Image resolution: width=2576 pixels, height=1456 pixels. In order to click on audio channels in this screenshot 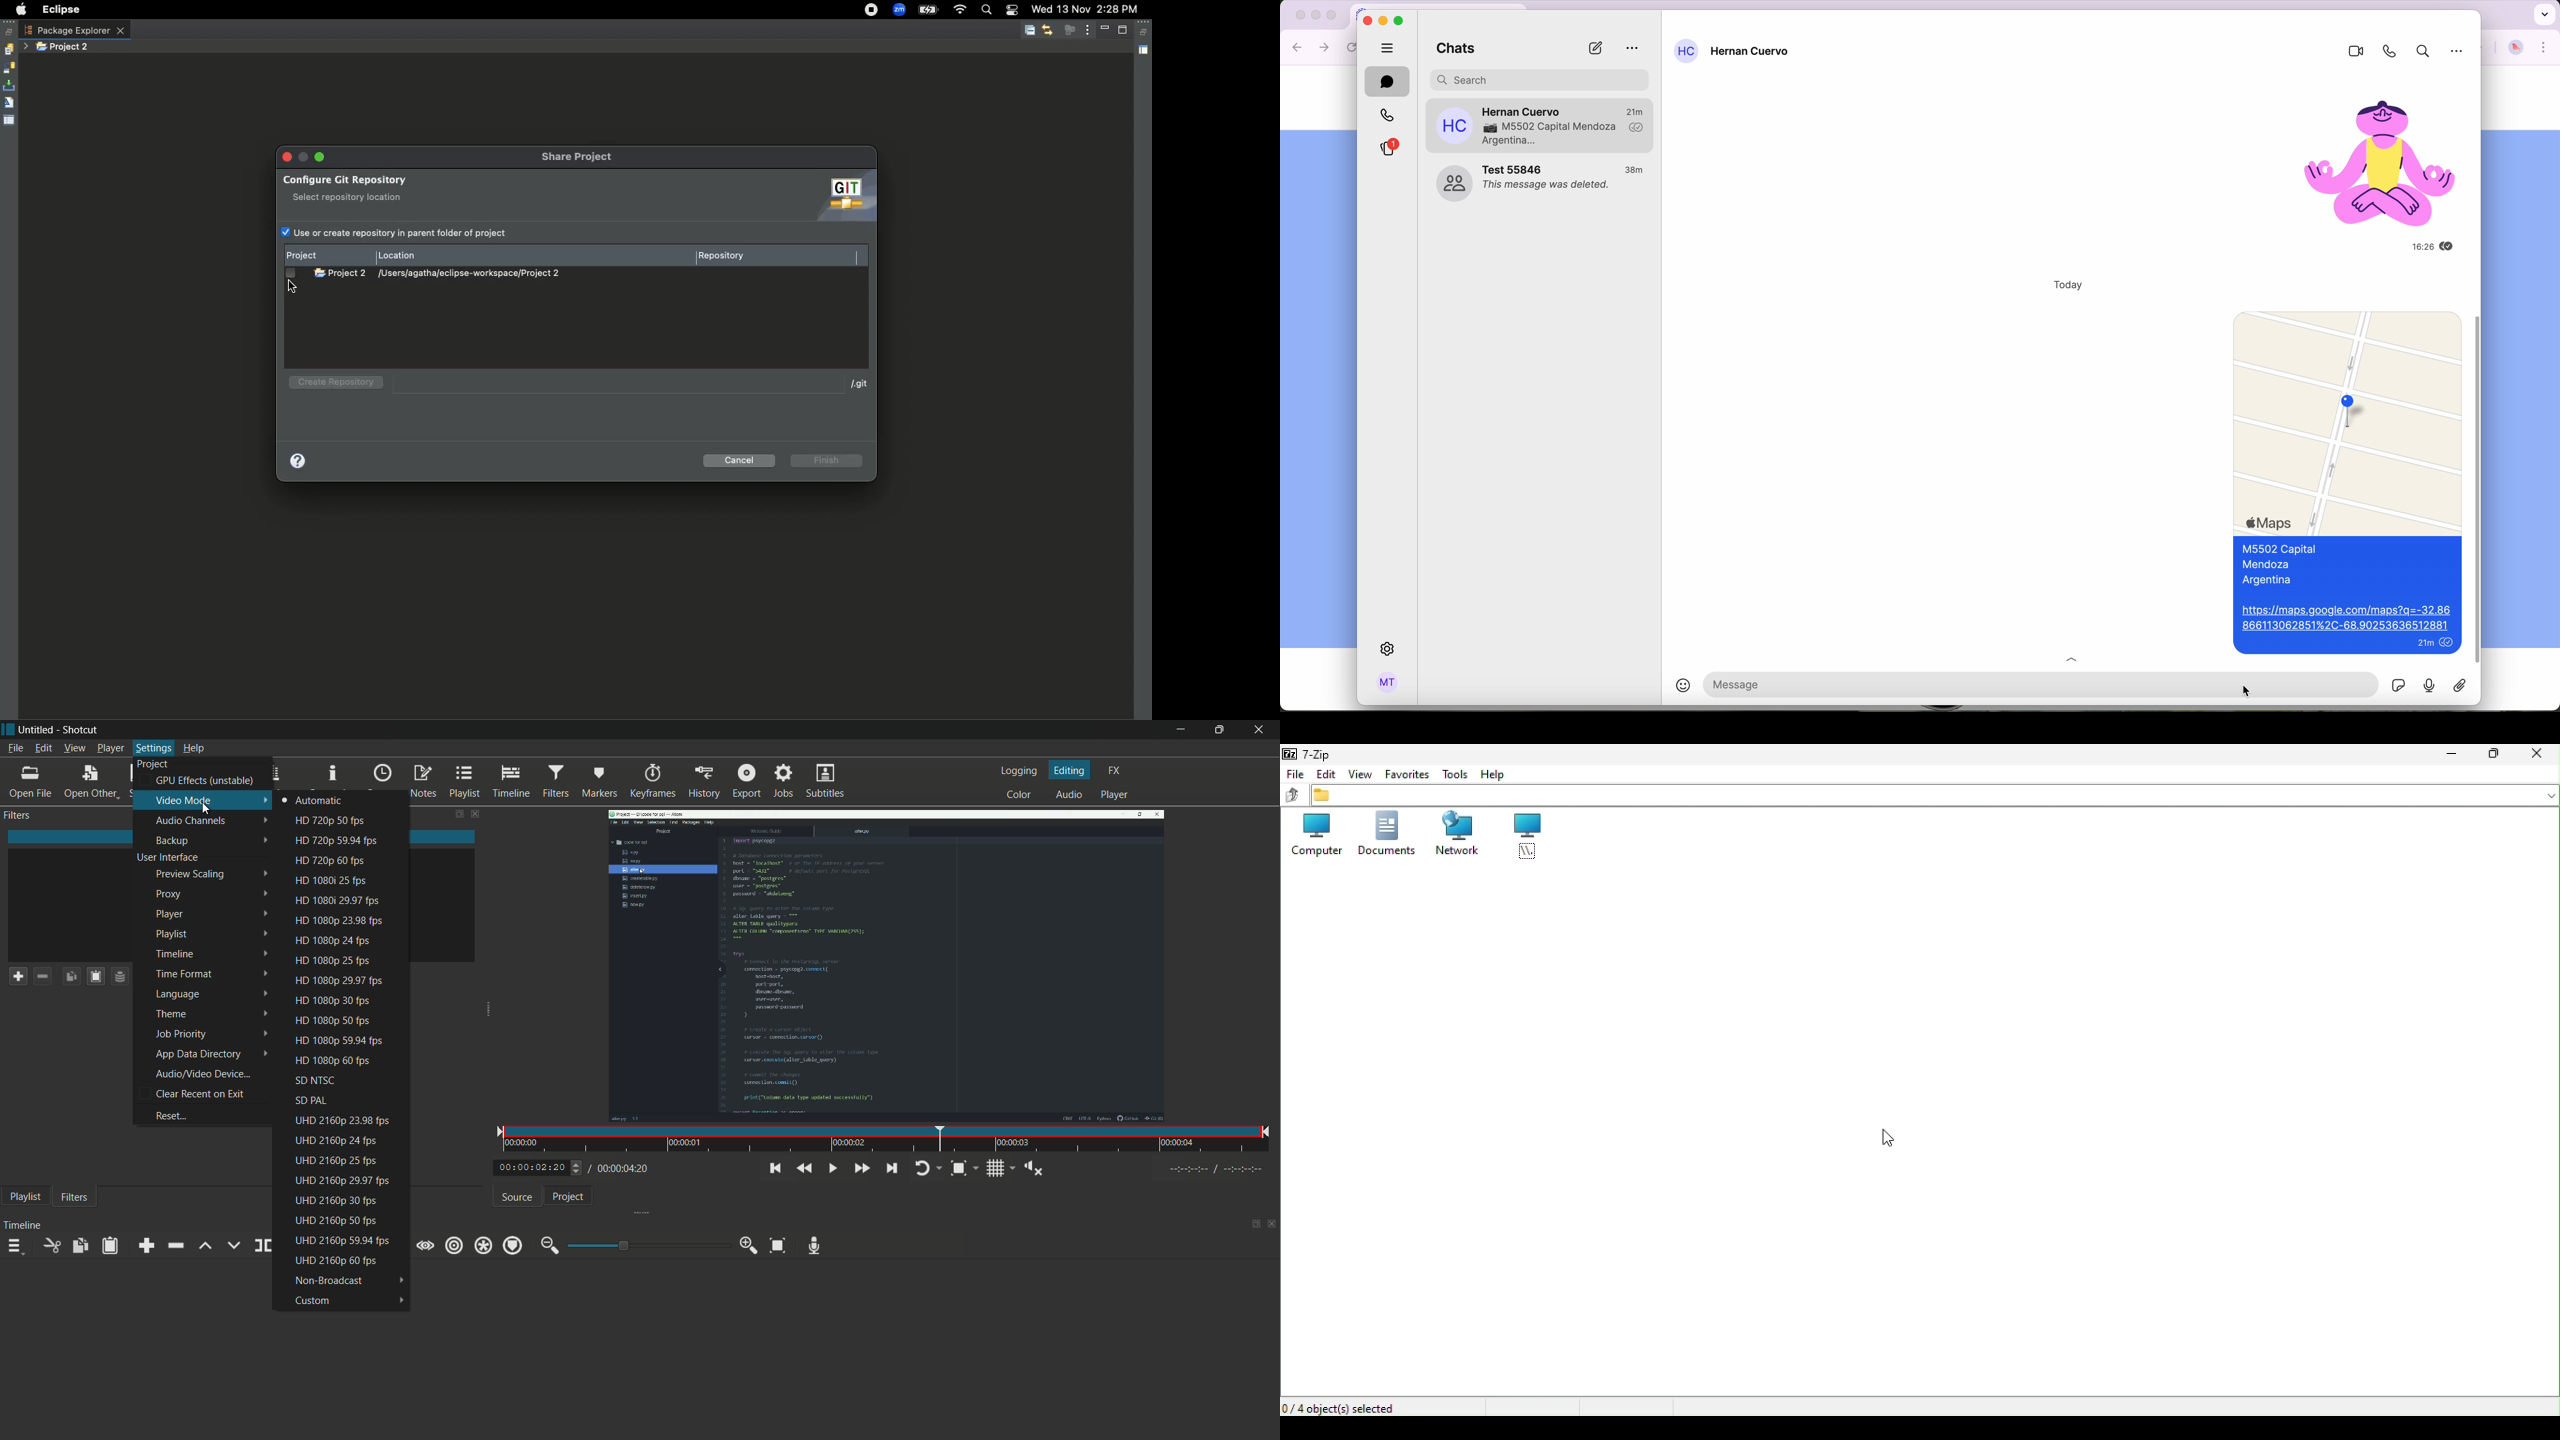, I will do `click(203, 821)`.